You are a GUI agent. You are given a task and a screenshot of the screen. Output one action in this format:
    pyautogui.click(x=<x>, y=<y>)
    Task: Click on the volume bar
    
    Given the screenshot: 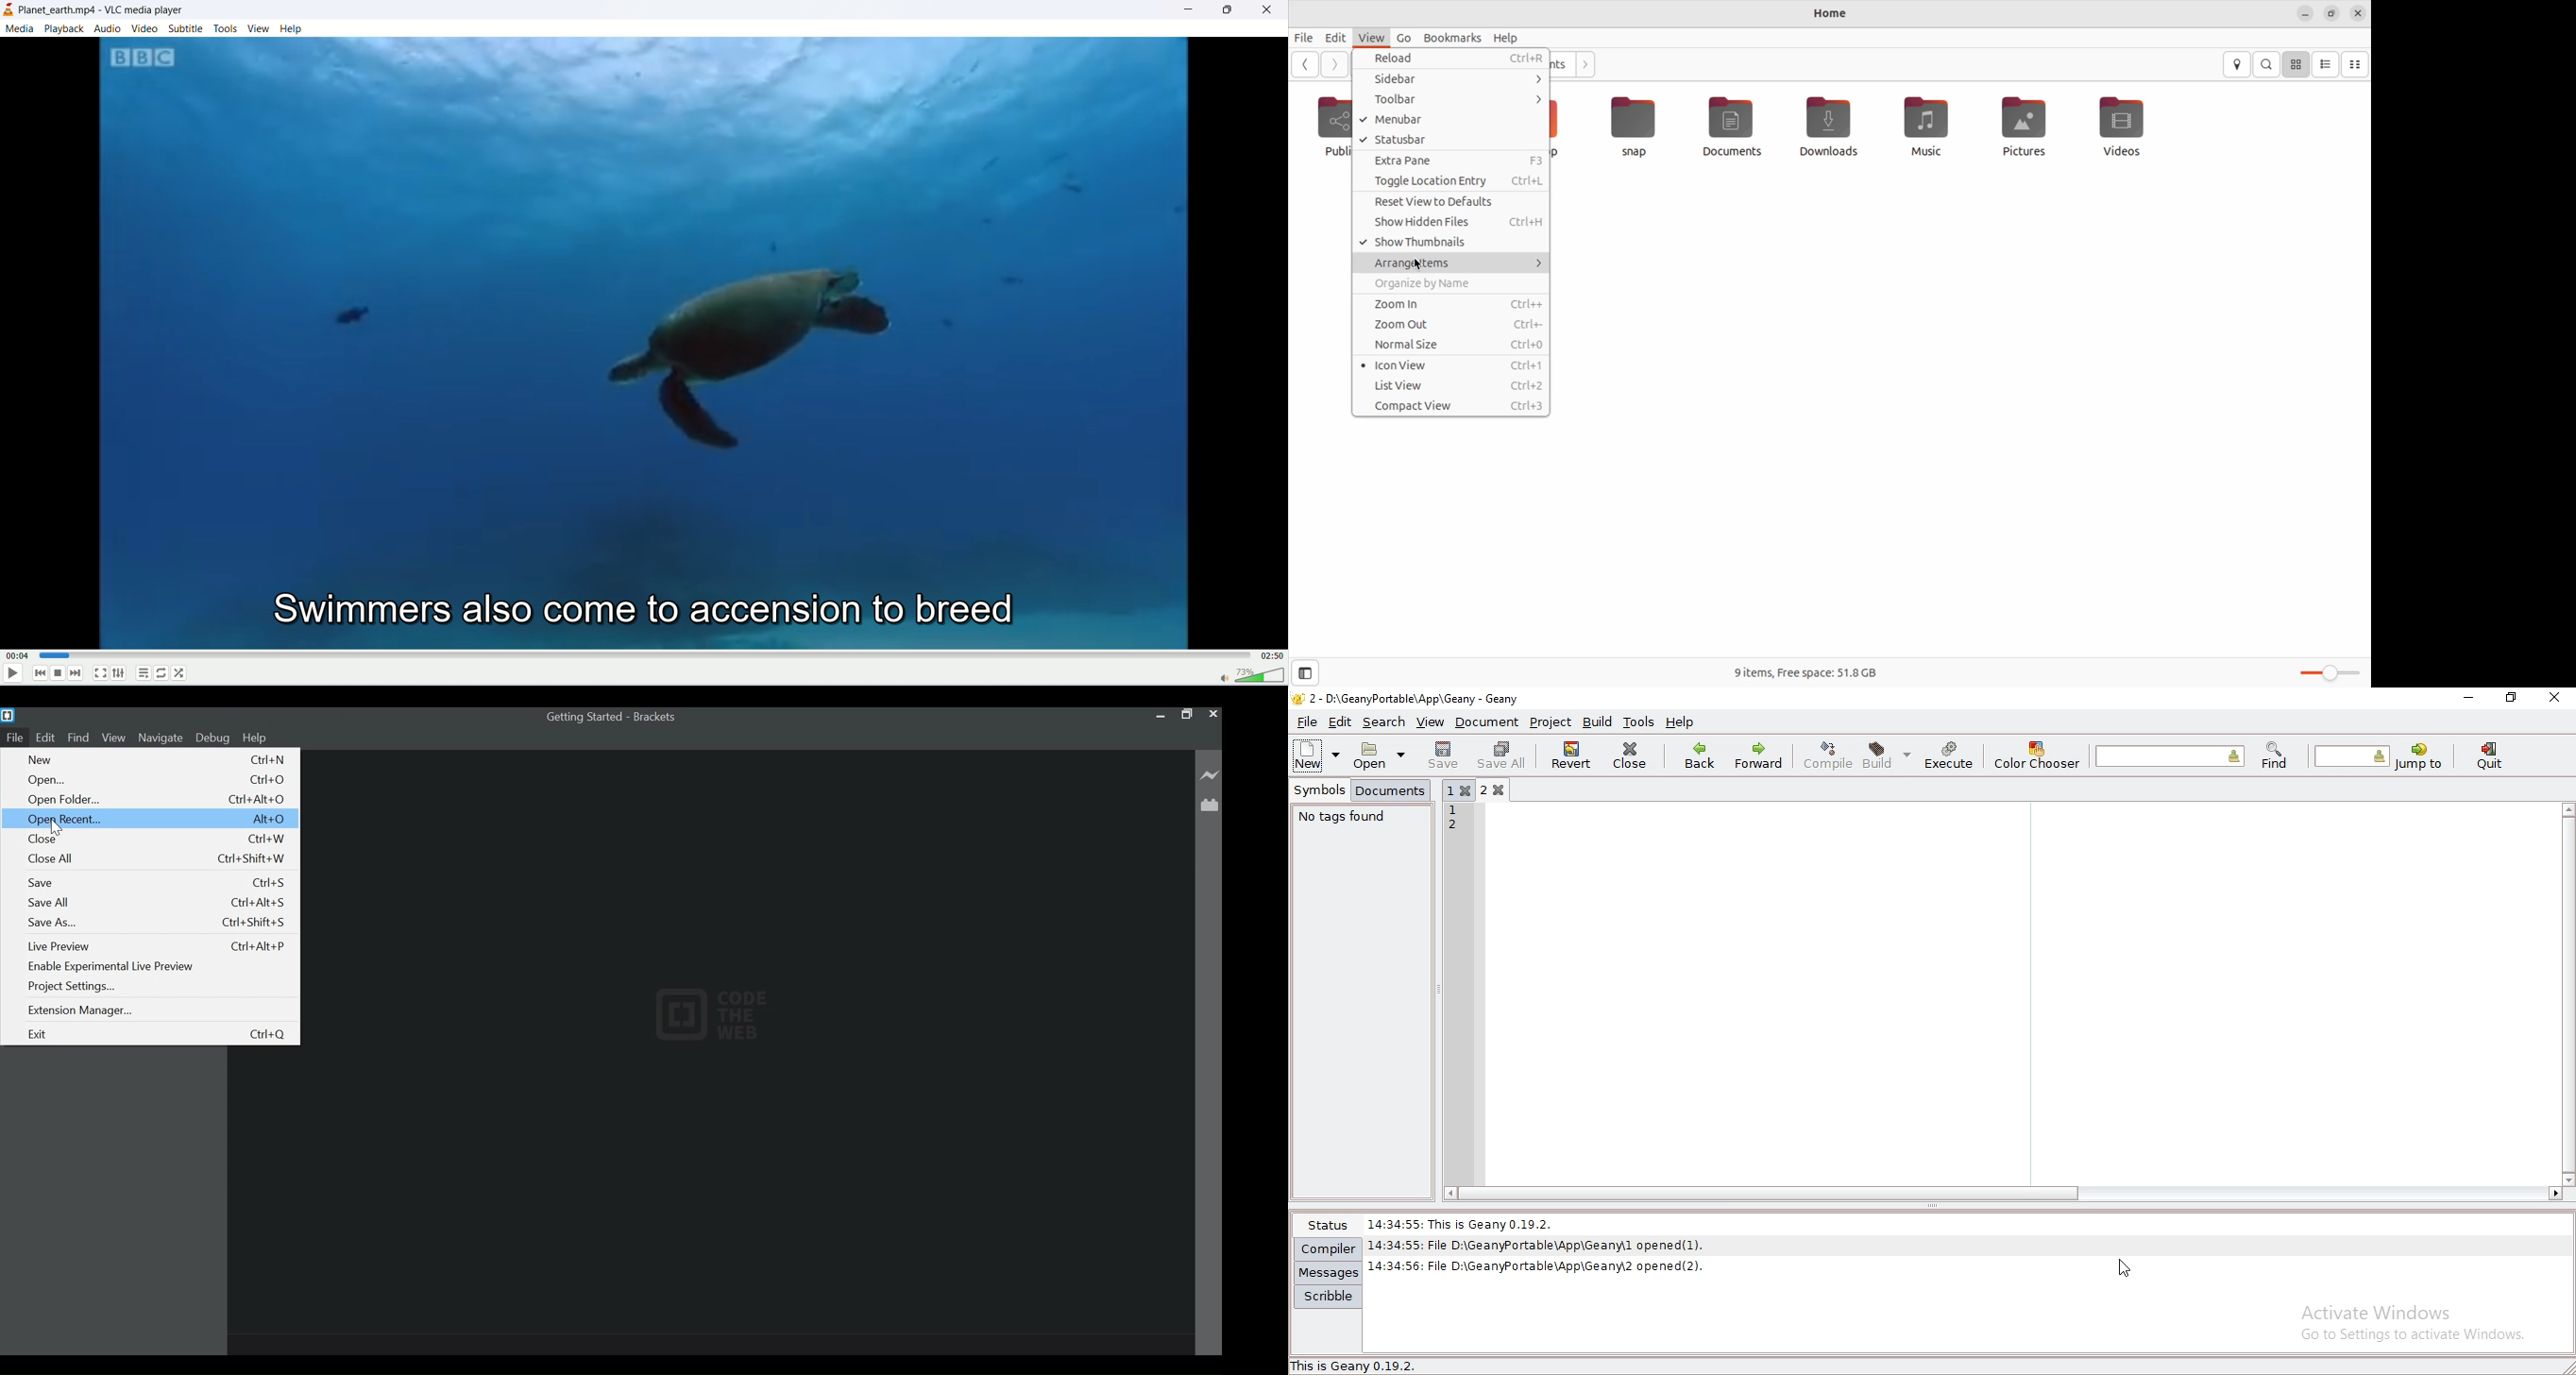 What is the action you would take?
    pyautogui.click(x=1252, y=674)
    